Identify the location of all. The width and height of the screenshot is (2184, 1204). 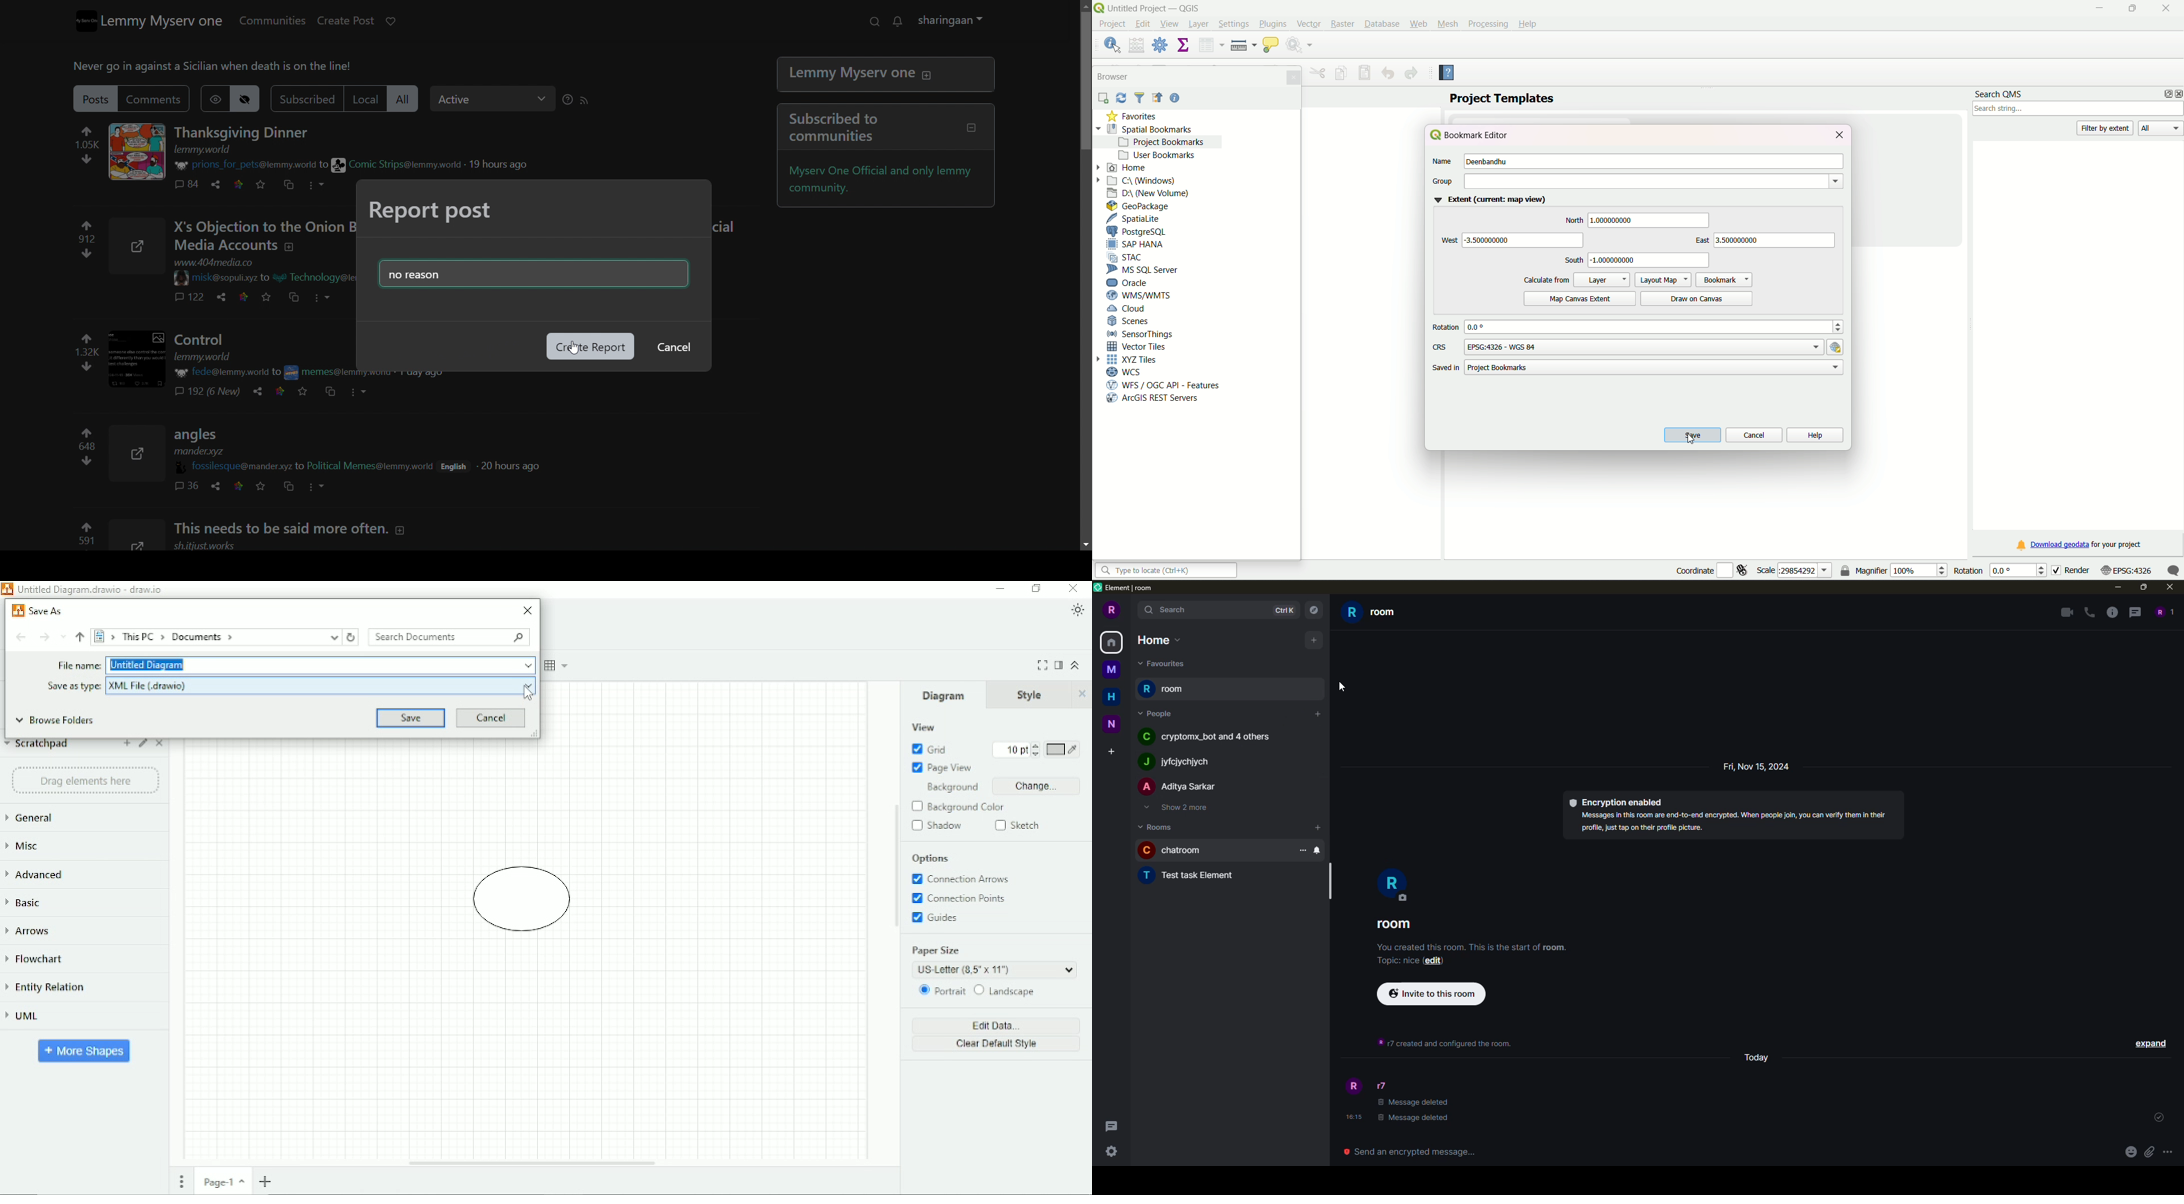
(411, 100).